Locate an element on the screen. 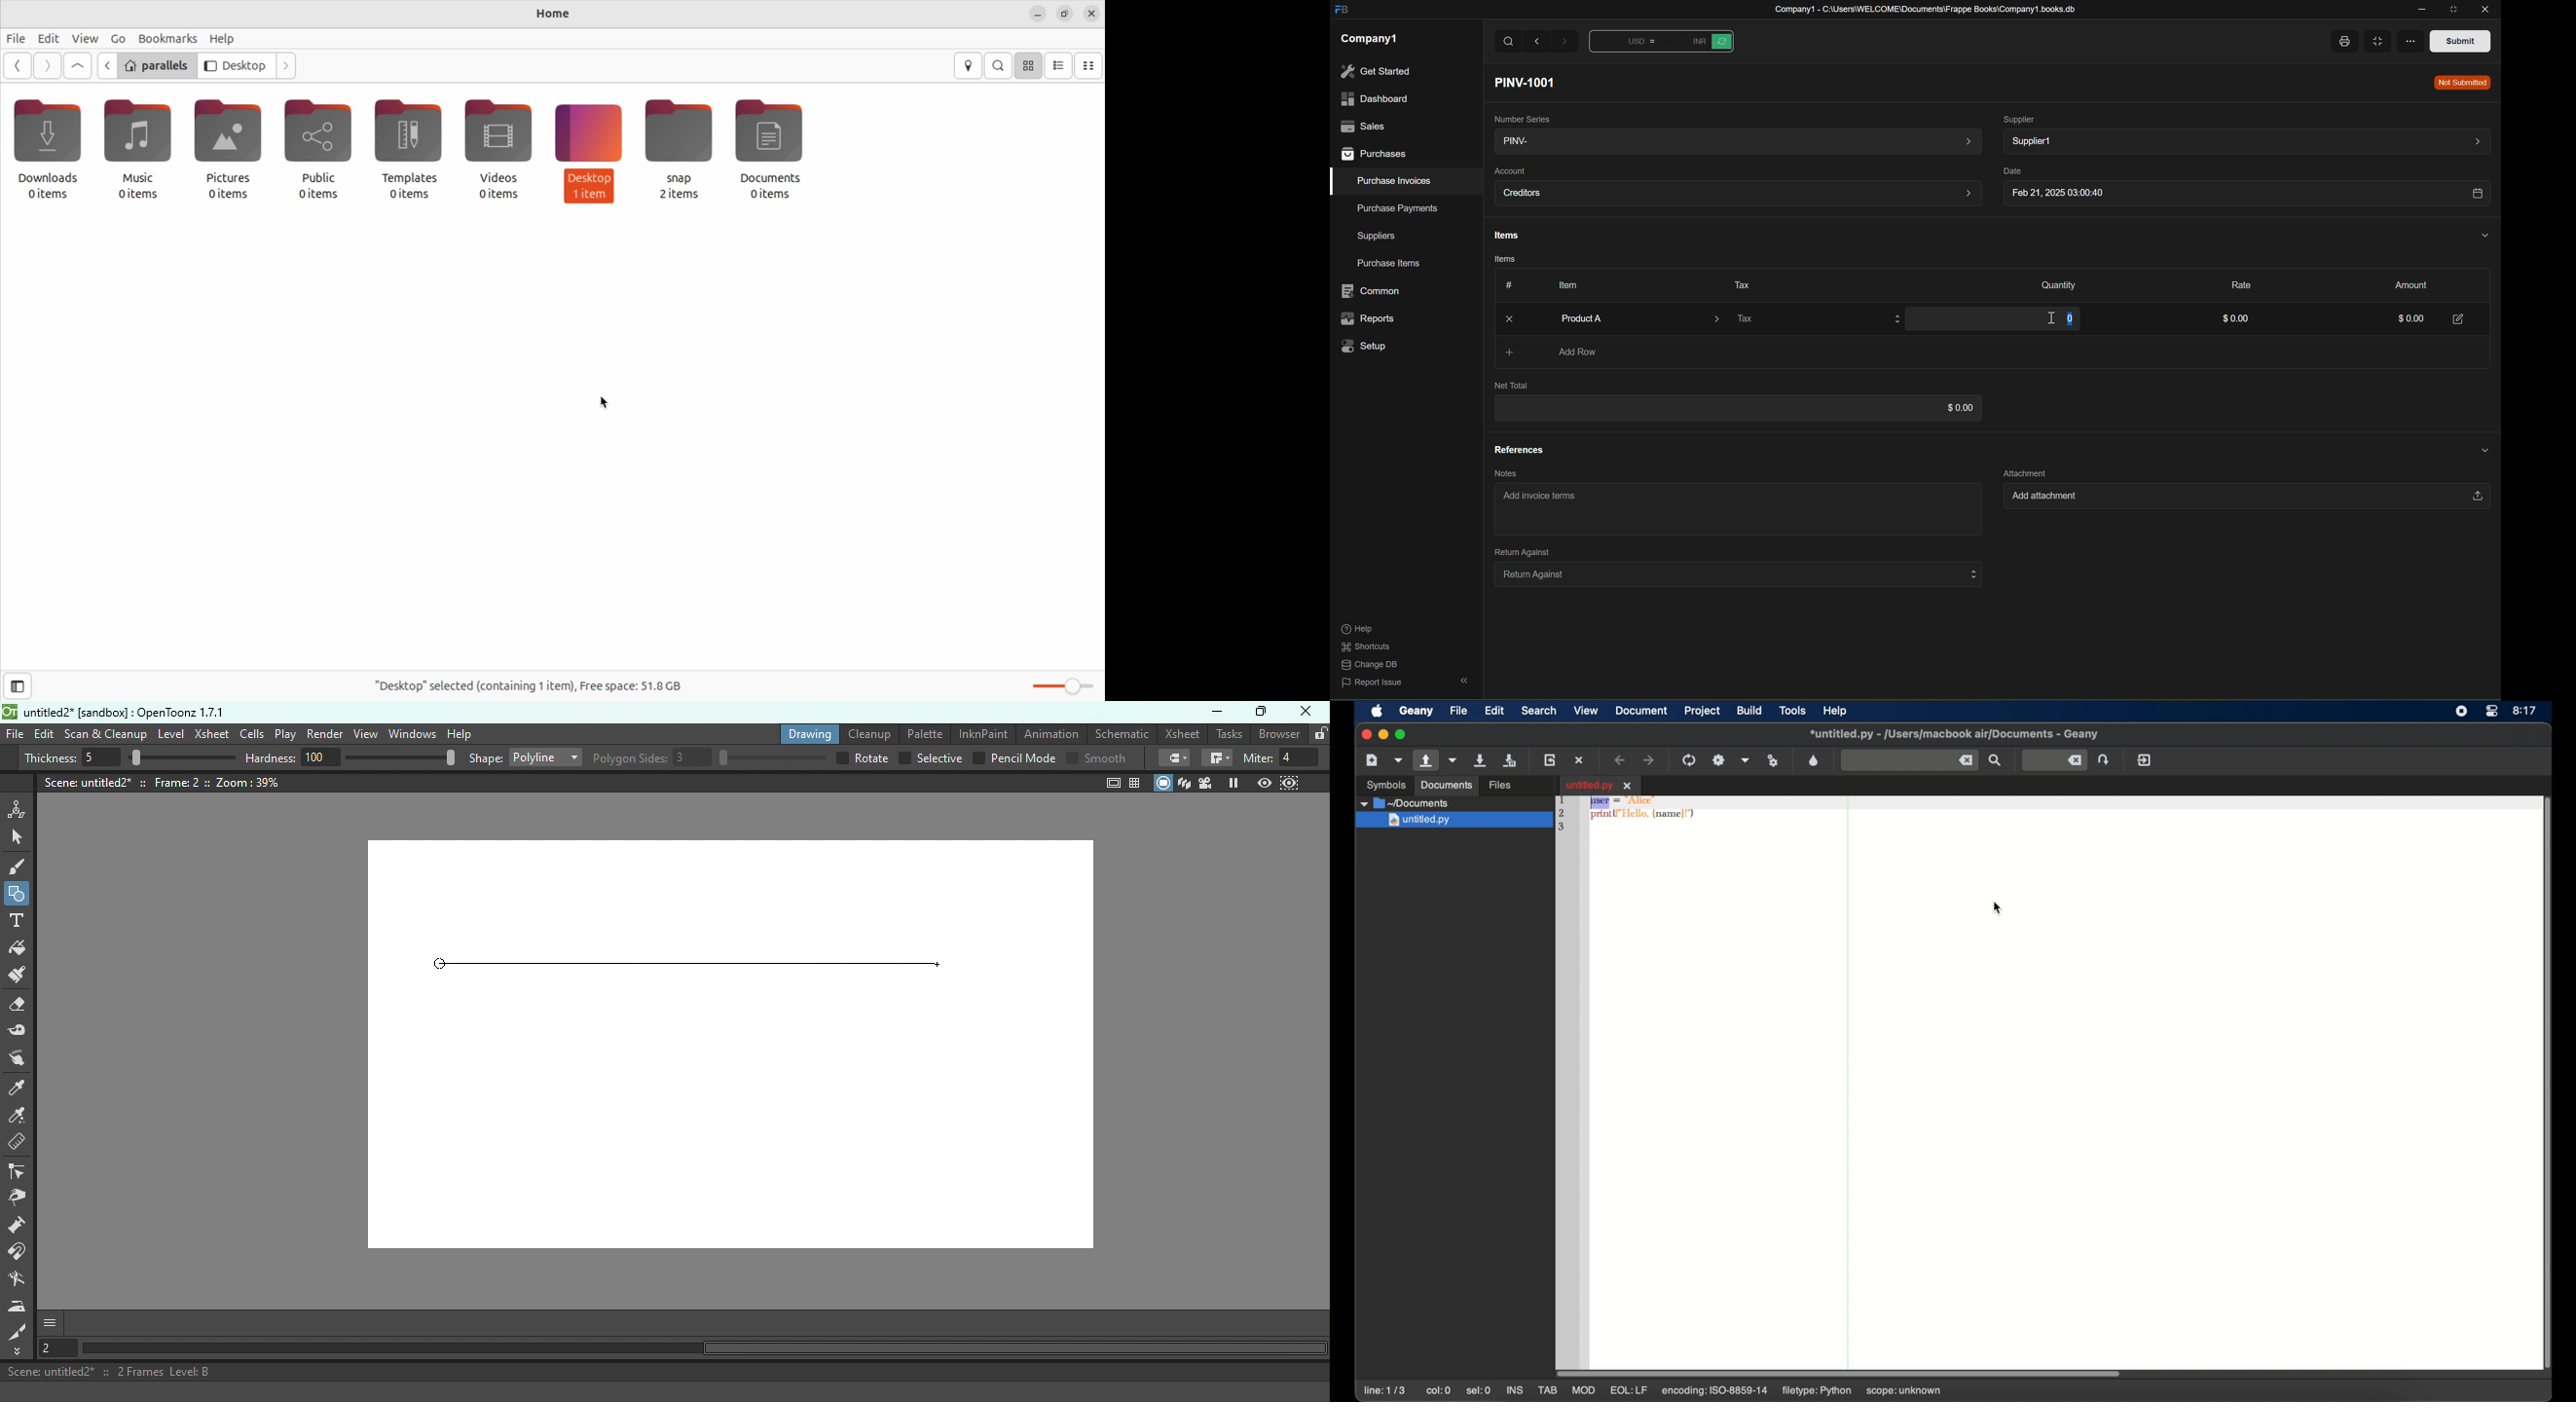 The image size is (2576, 1428). Account is located at coordinates (1510, 171).